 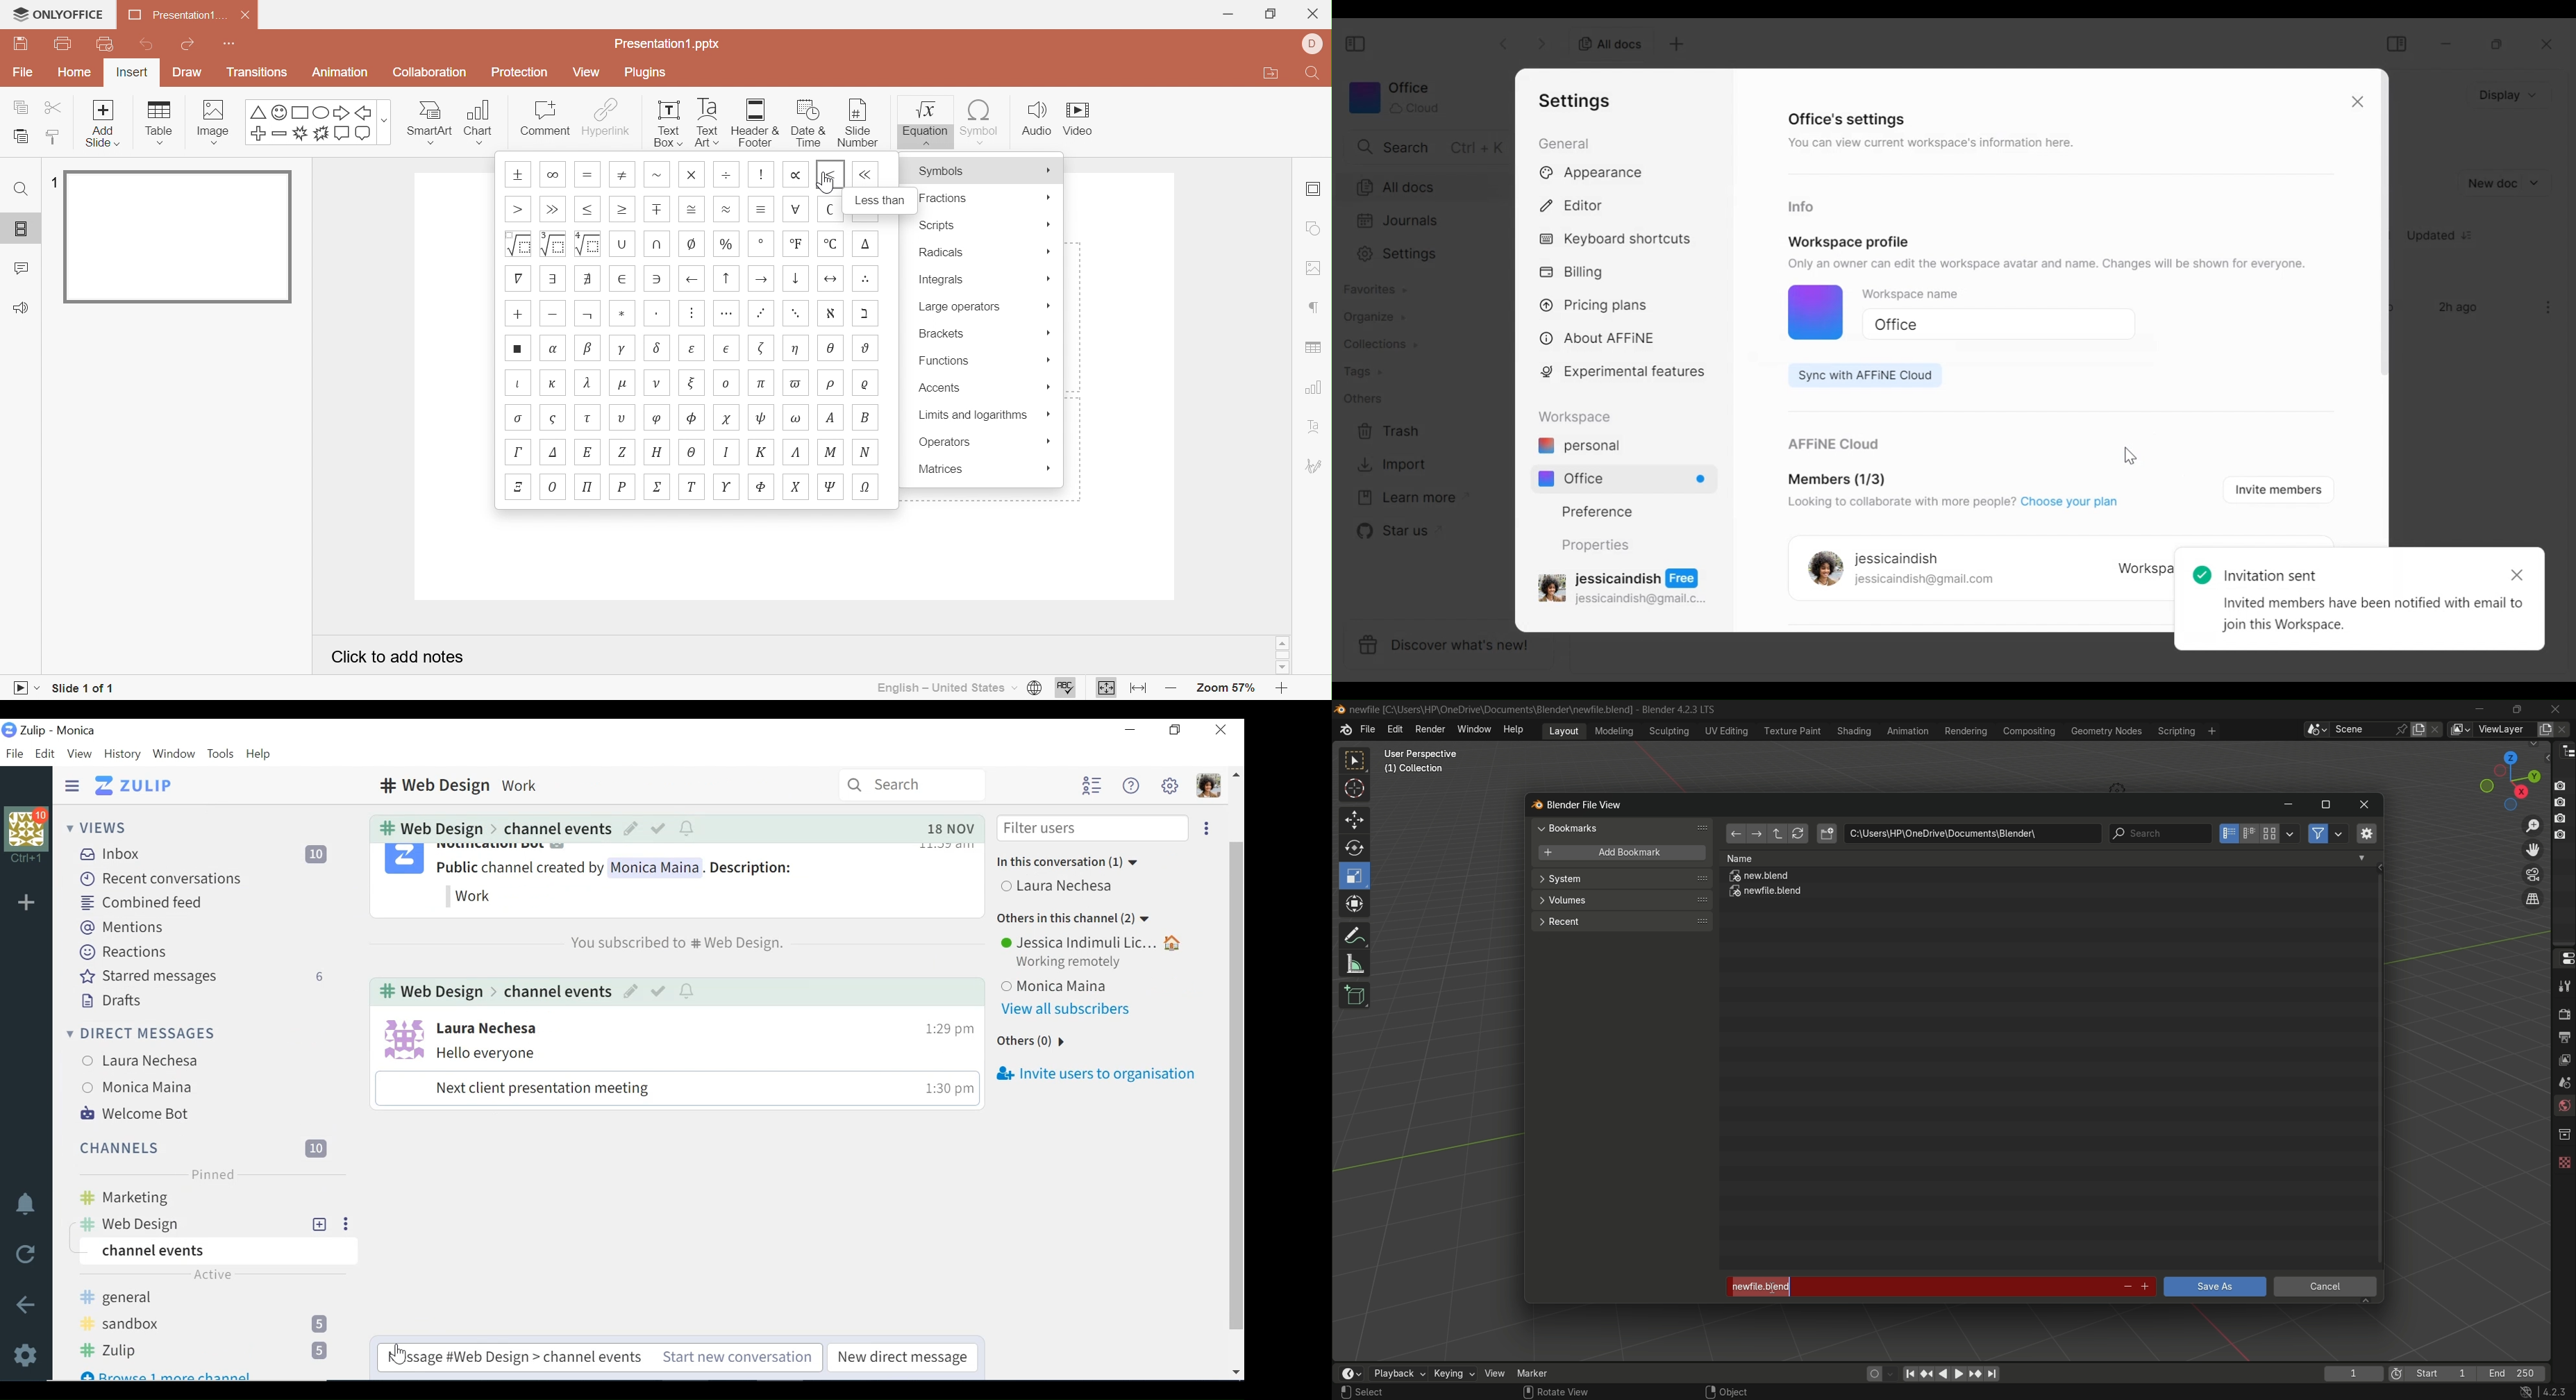 I want to click on Cursor, so click(x=402, y=1354).